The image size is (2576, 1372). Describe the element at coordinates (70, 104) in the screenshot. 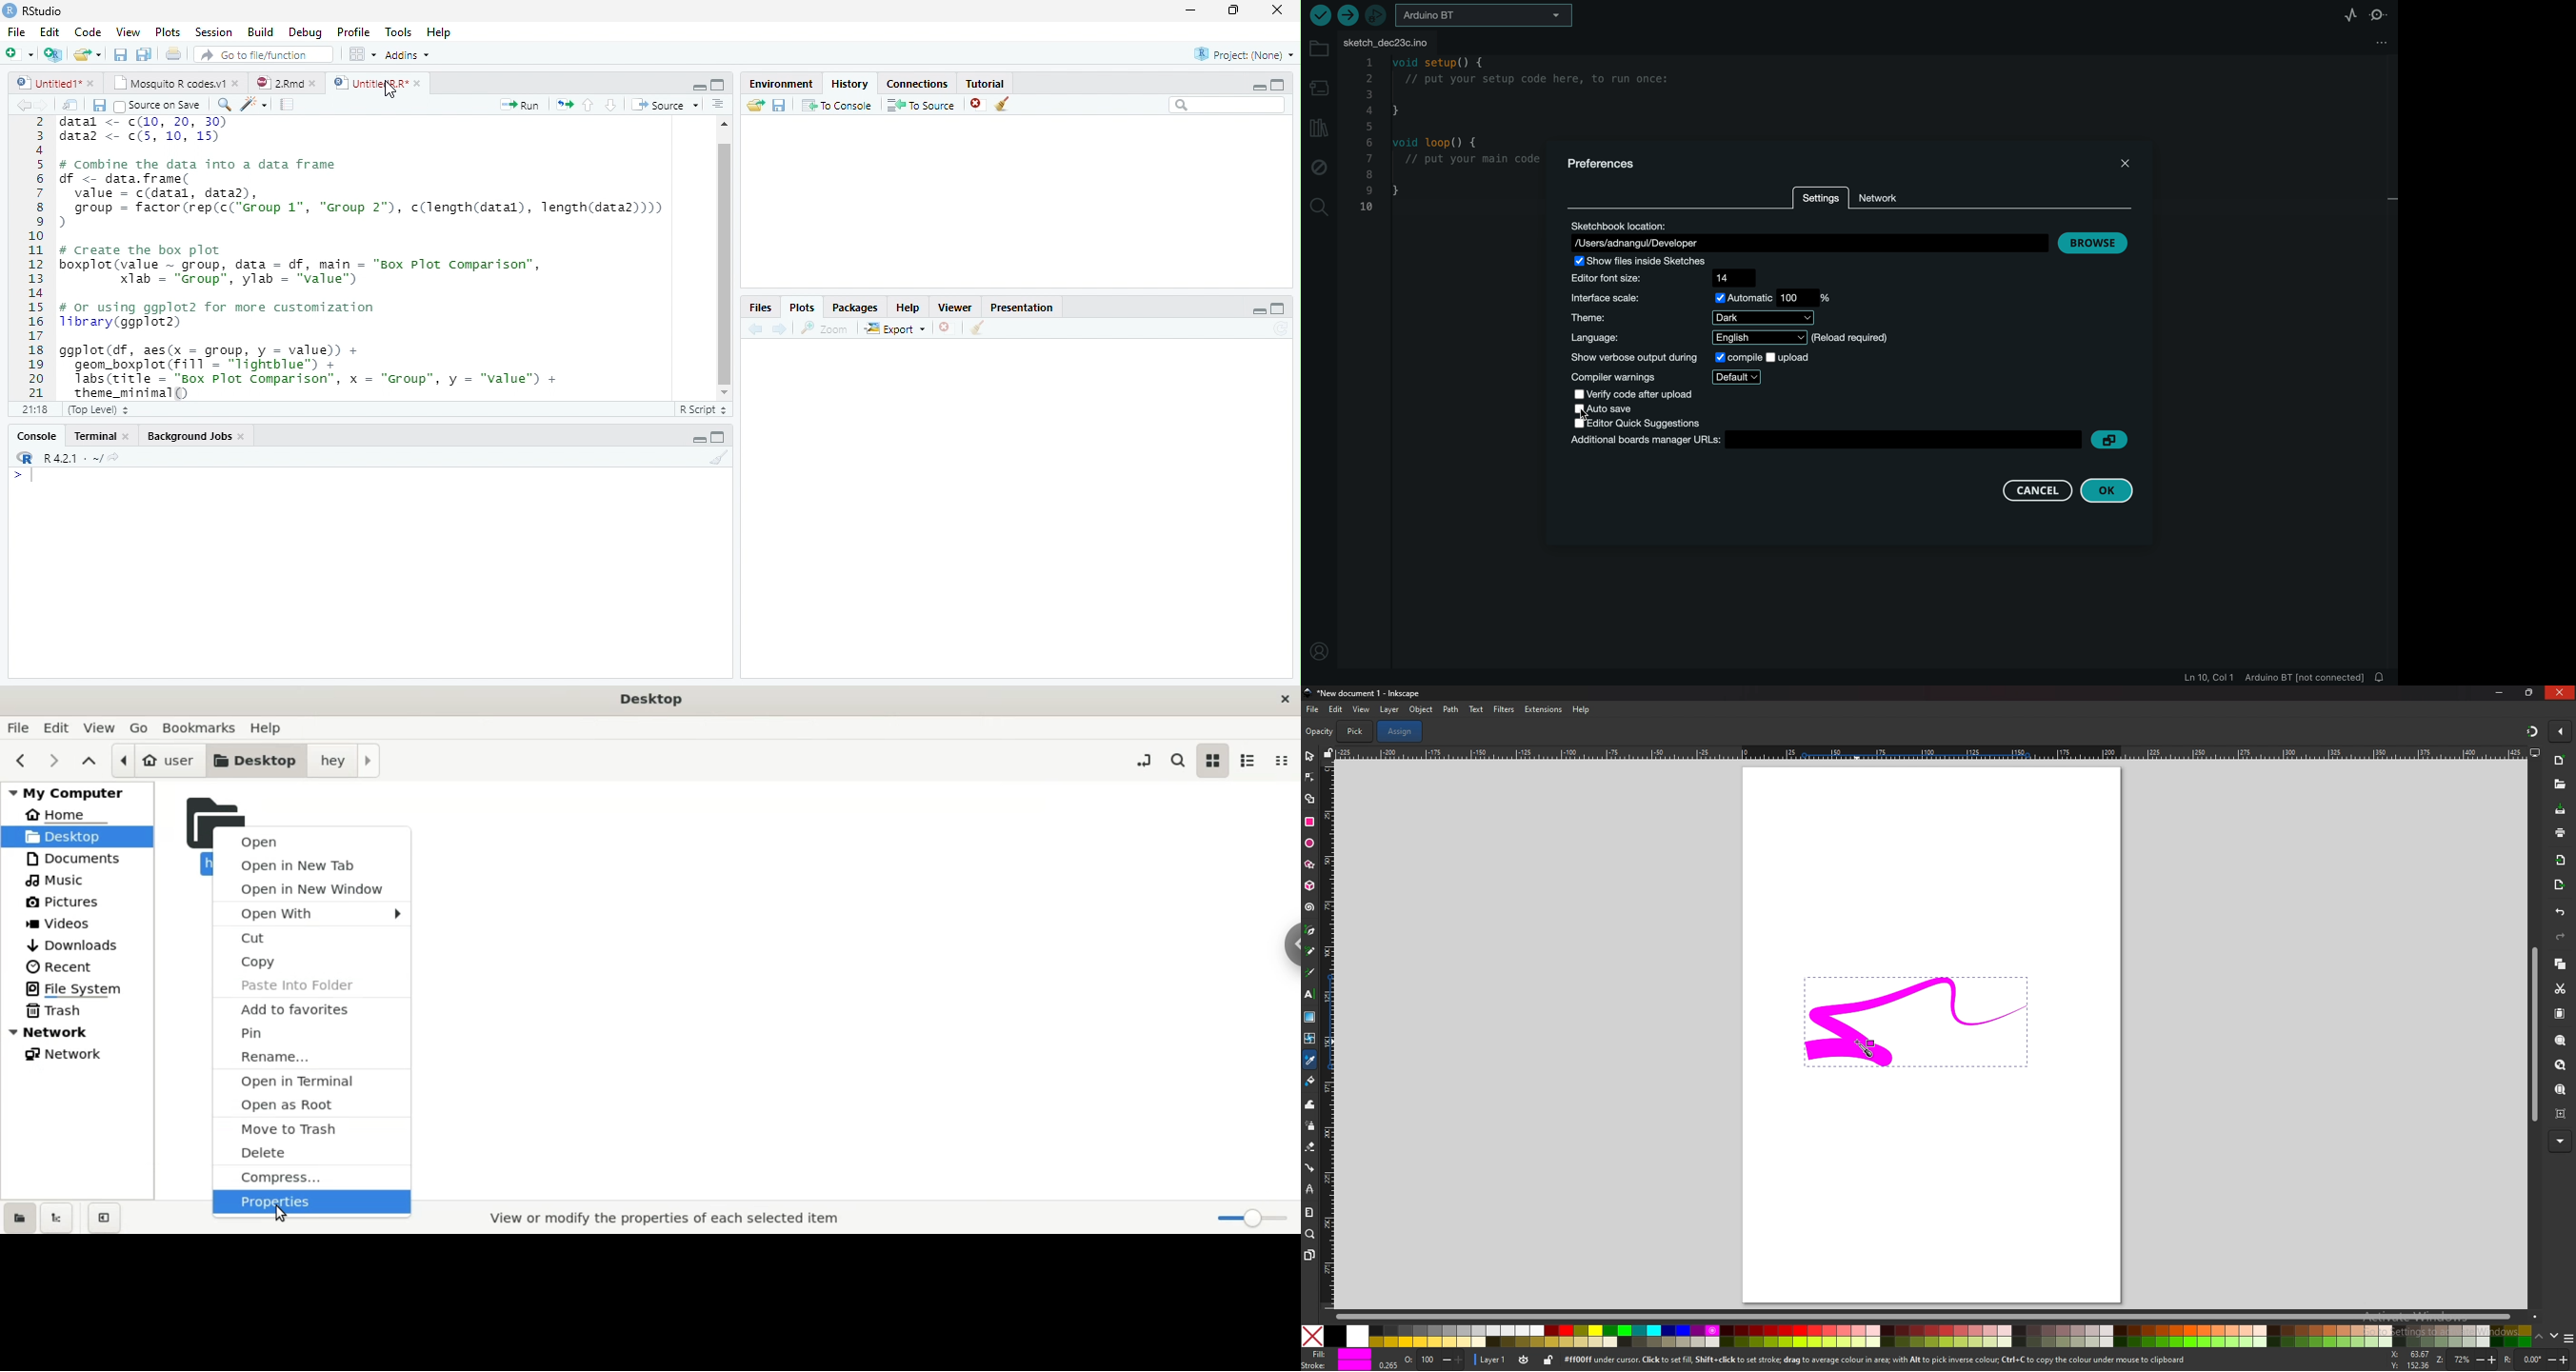

I see `Show in new window` at that location.